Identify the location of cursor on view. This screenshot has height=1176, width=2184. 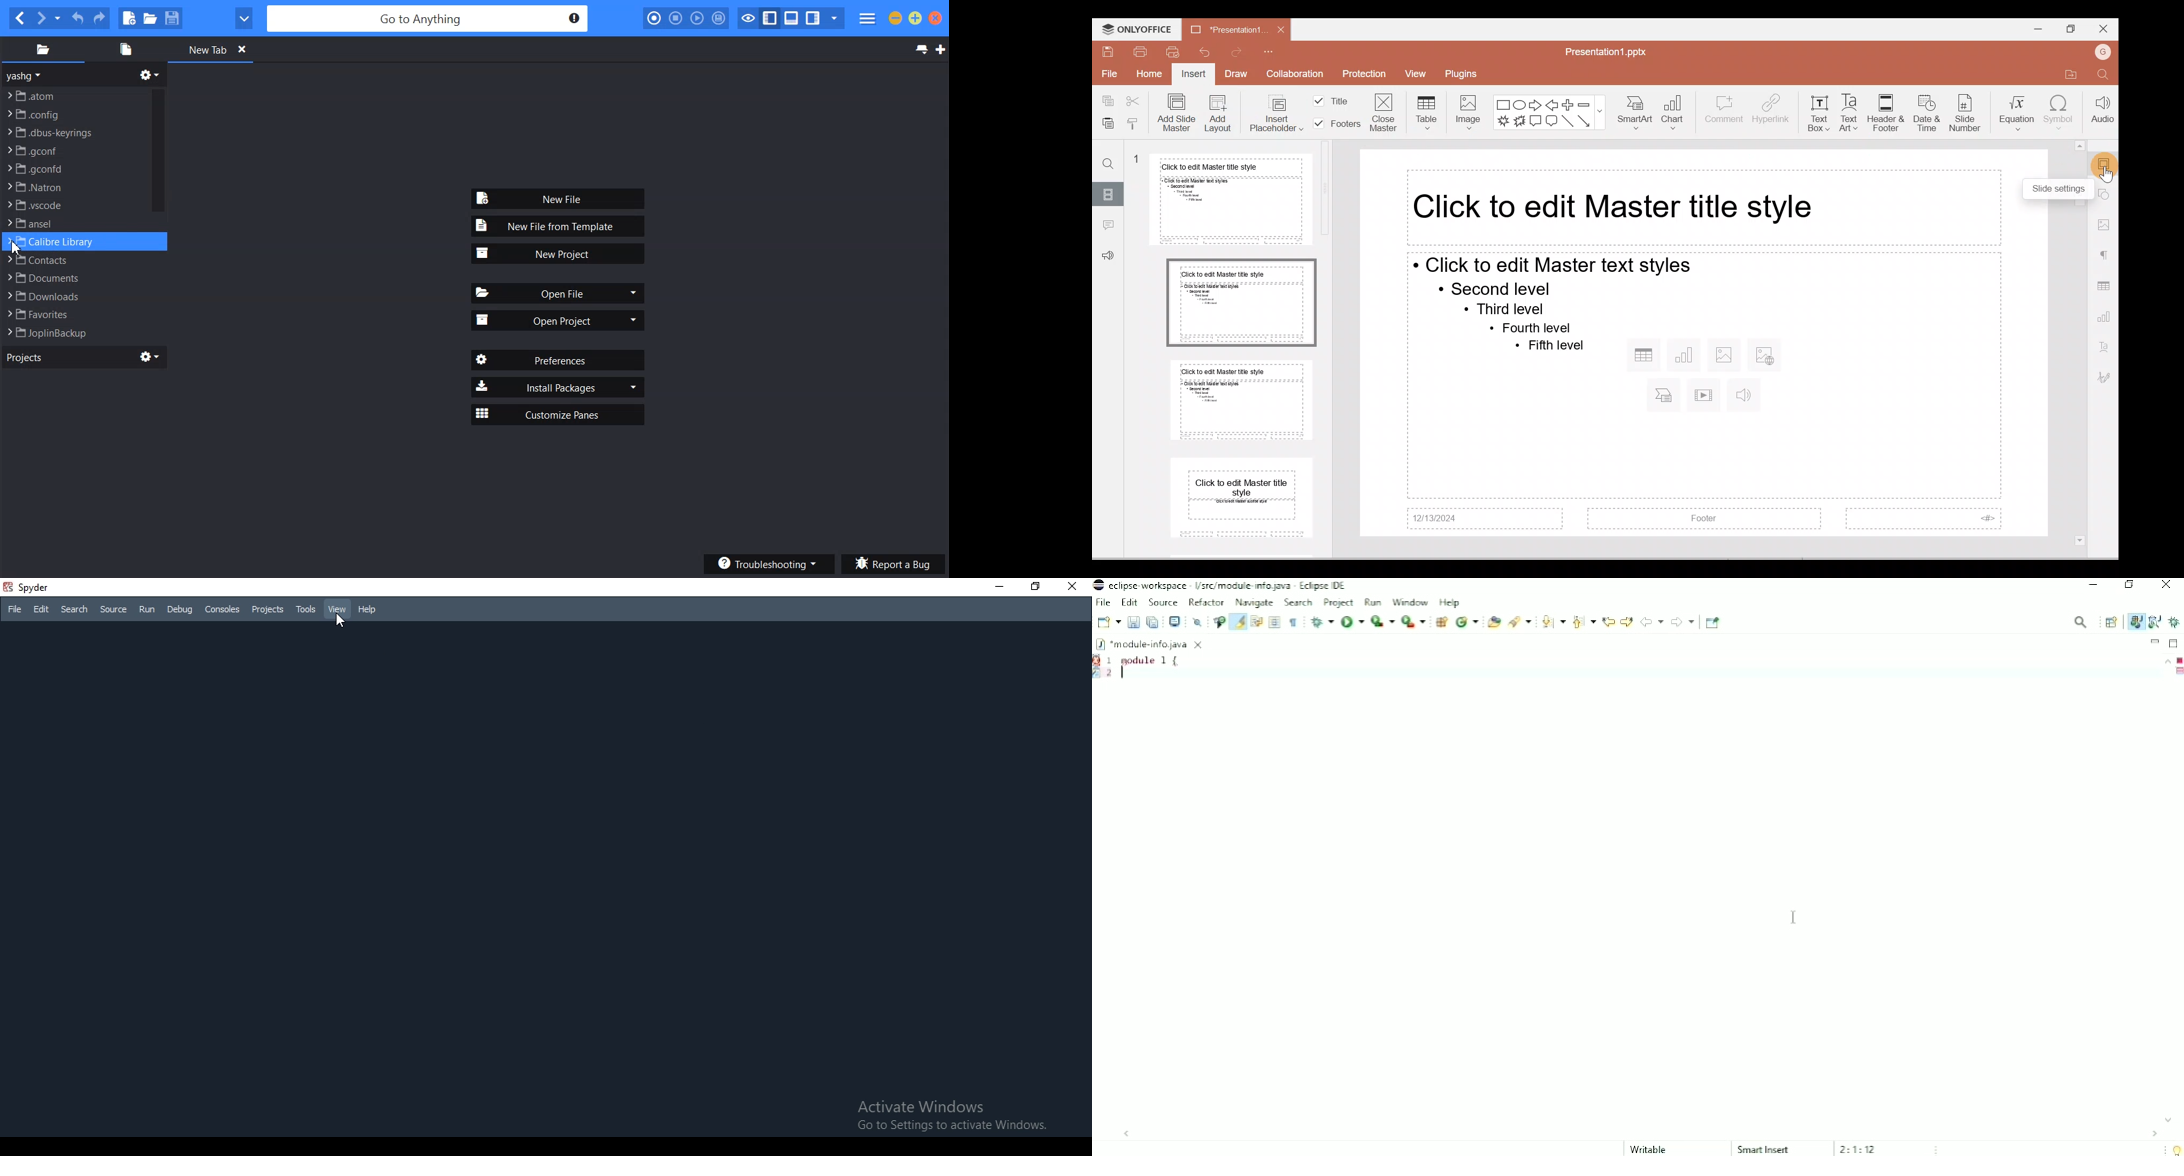
(342, 622).